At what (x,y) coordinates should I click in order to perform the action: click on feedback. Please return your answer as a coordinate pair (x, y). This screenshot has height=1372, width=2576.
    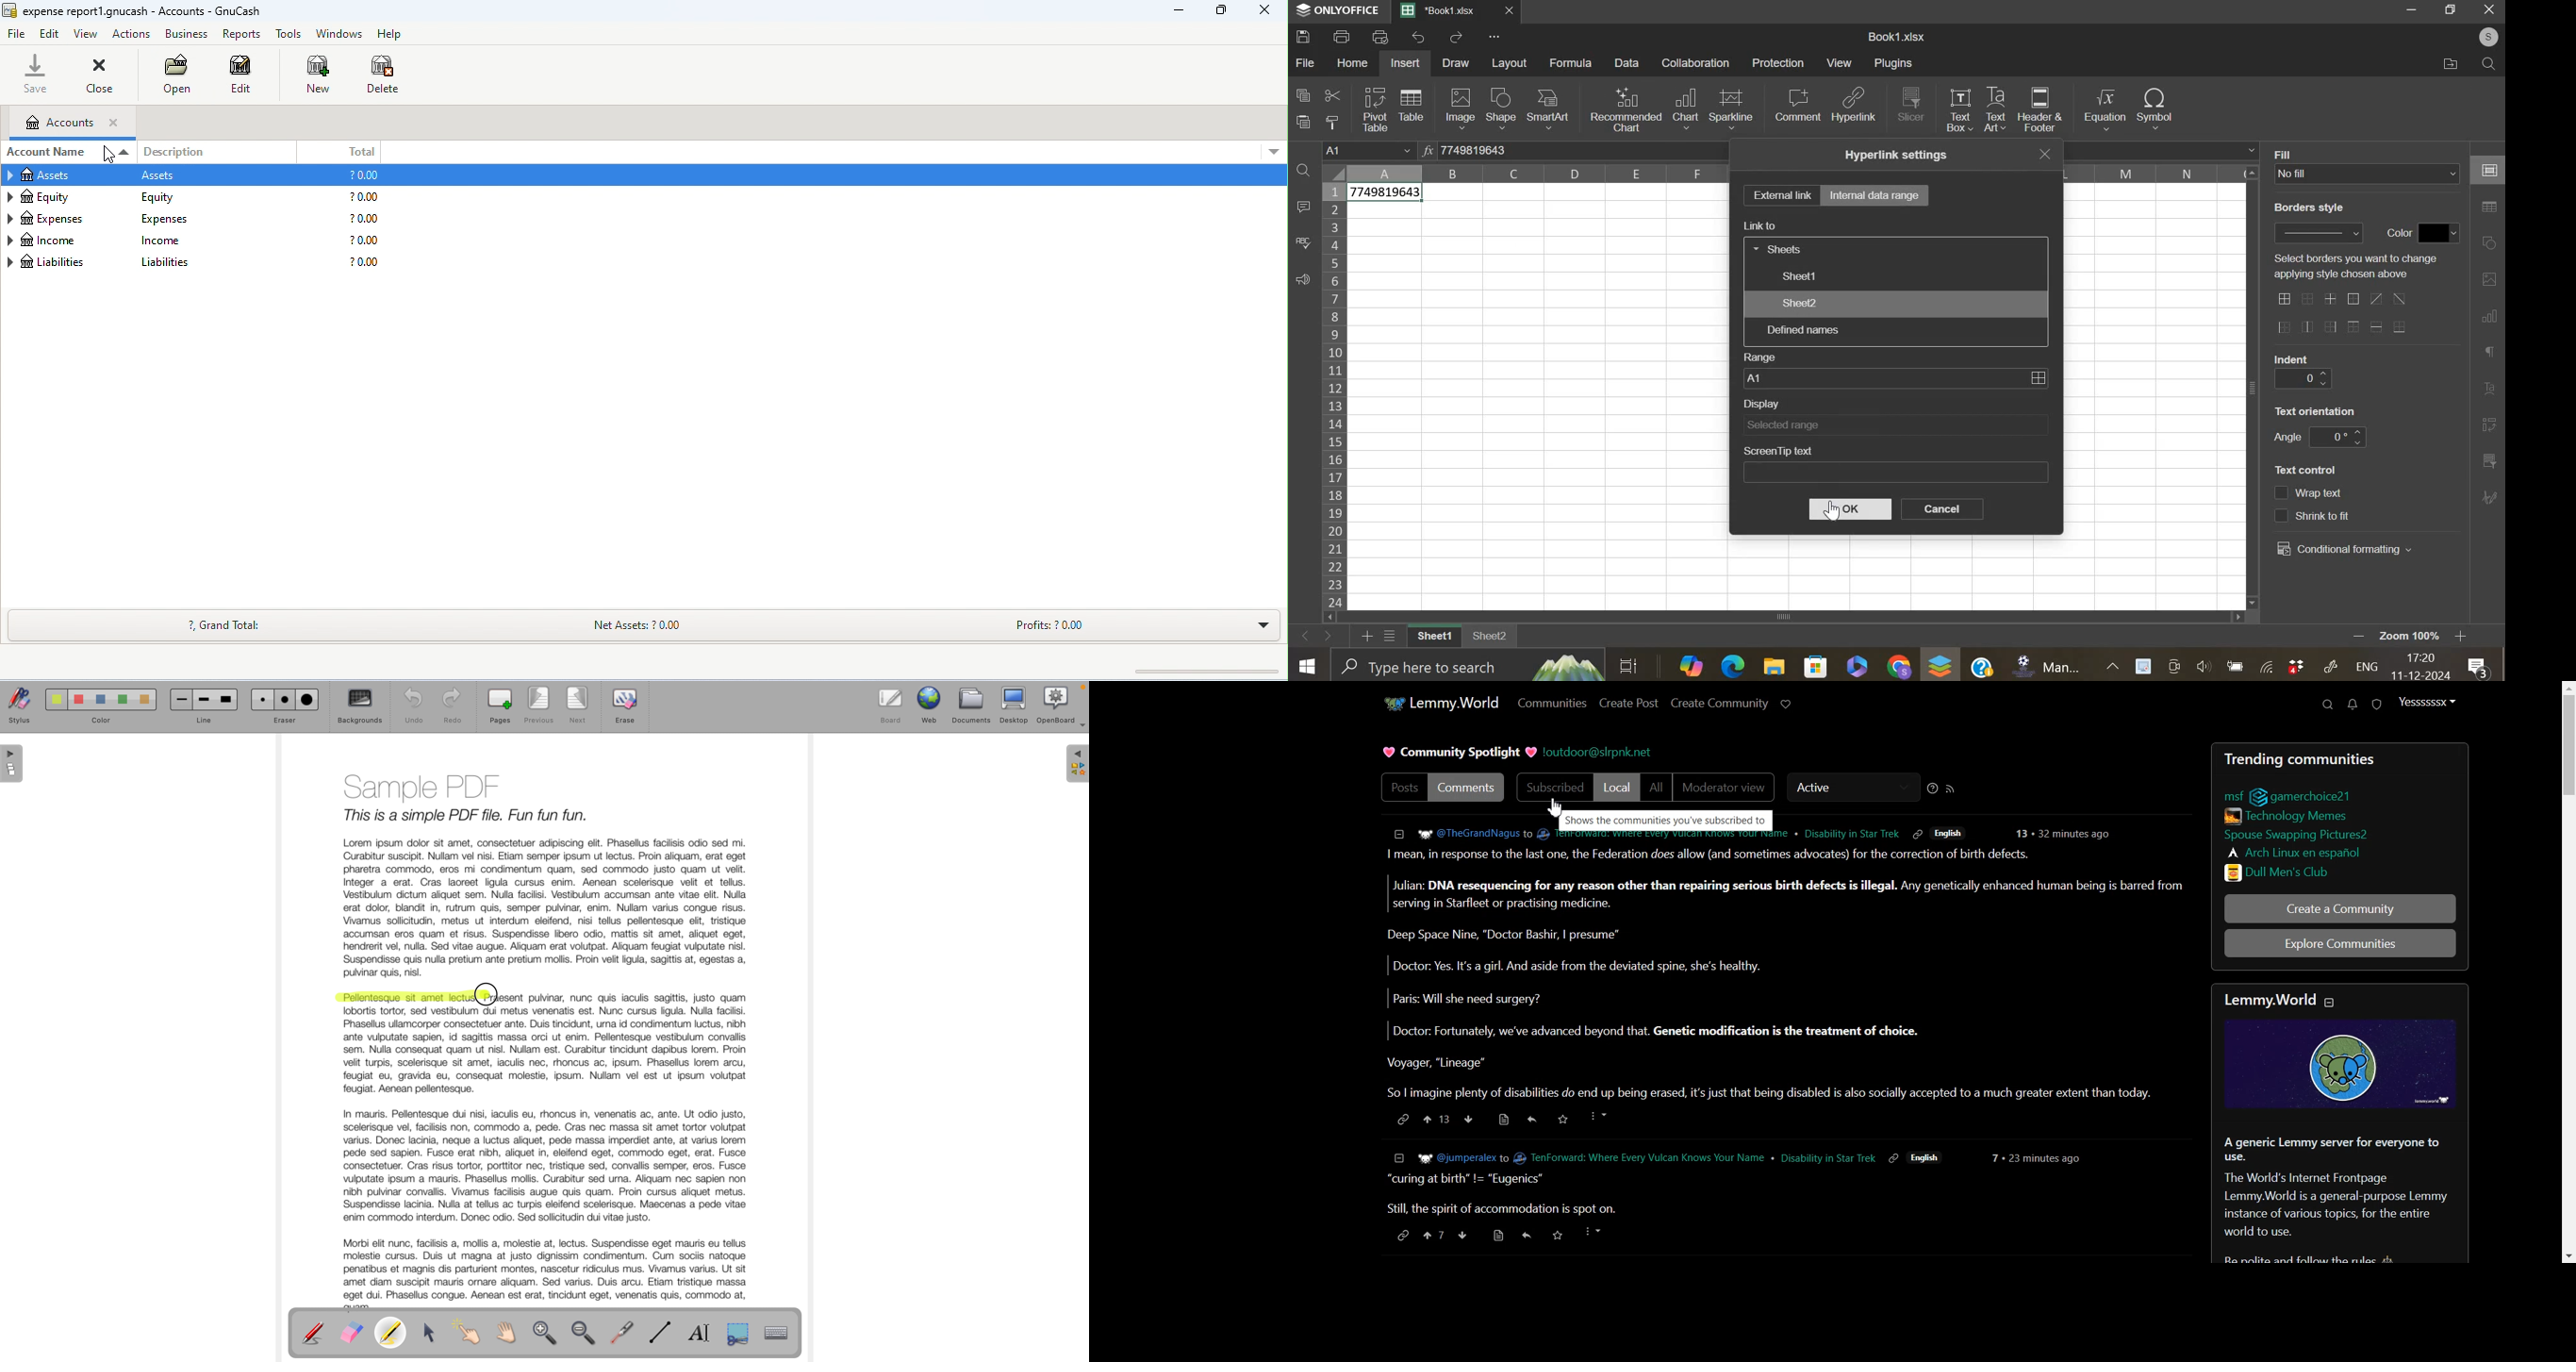
    Looking at the image, I should click on (1302, 280).